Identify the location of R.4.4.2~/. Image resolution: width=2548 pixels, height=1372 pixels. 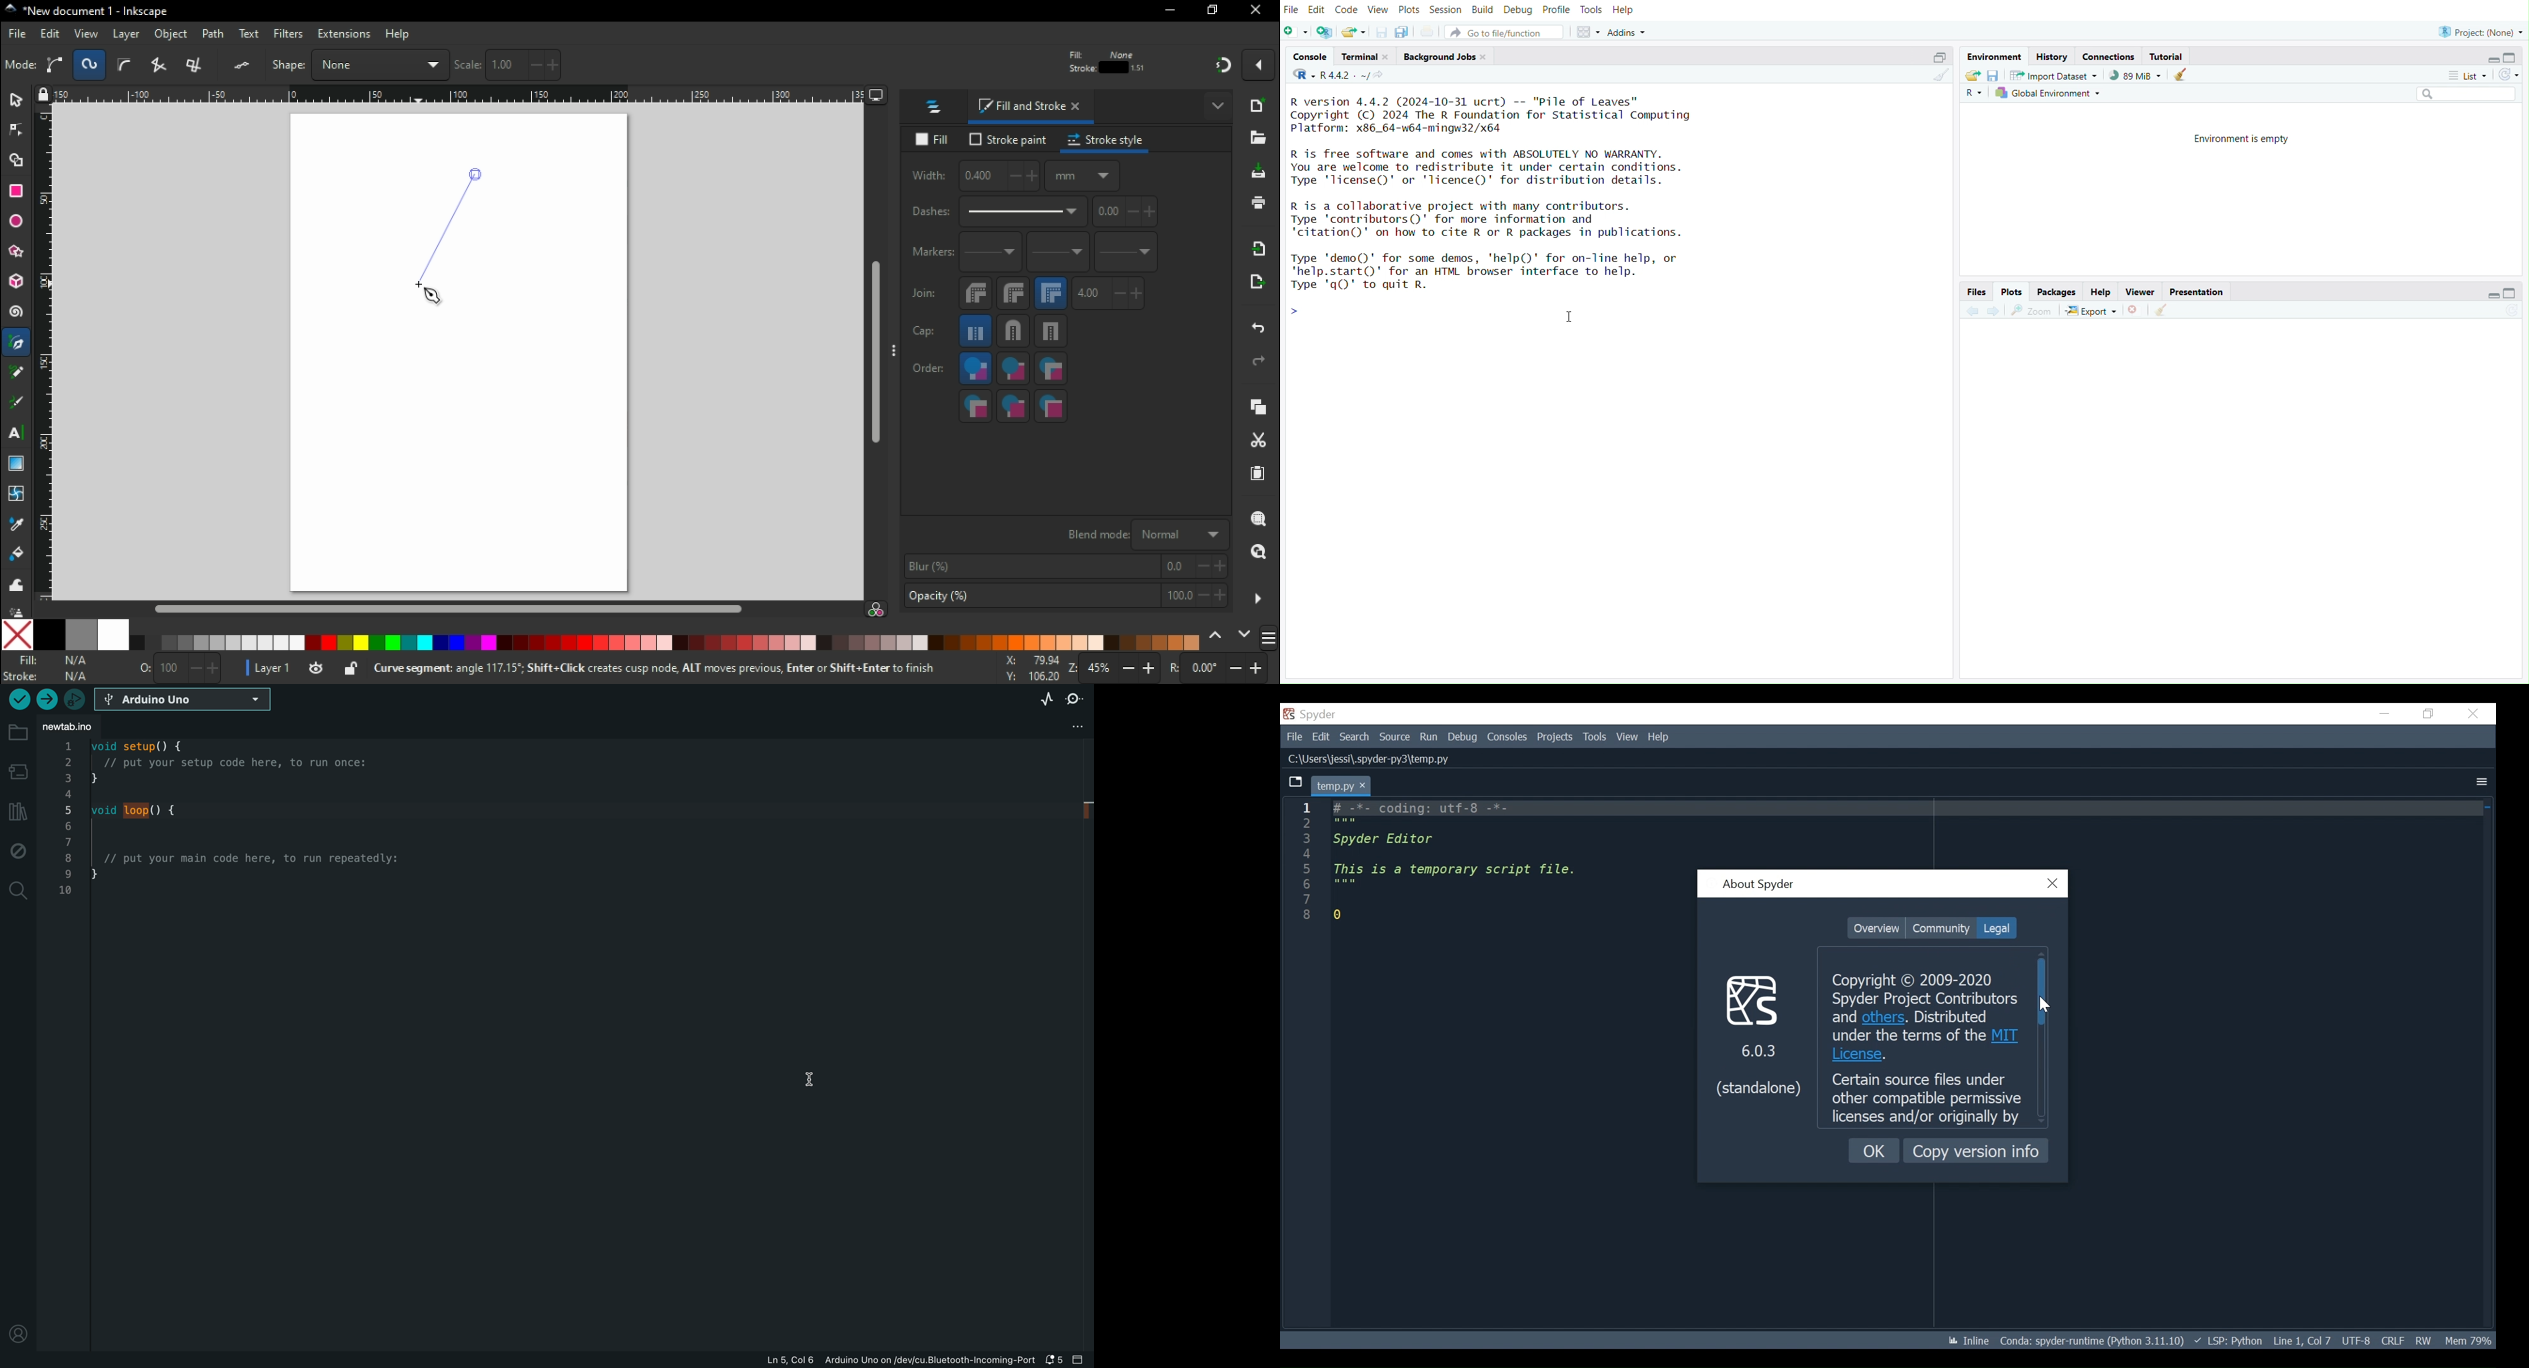
(1346, 76).